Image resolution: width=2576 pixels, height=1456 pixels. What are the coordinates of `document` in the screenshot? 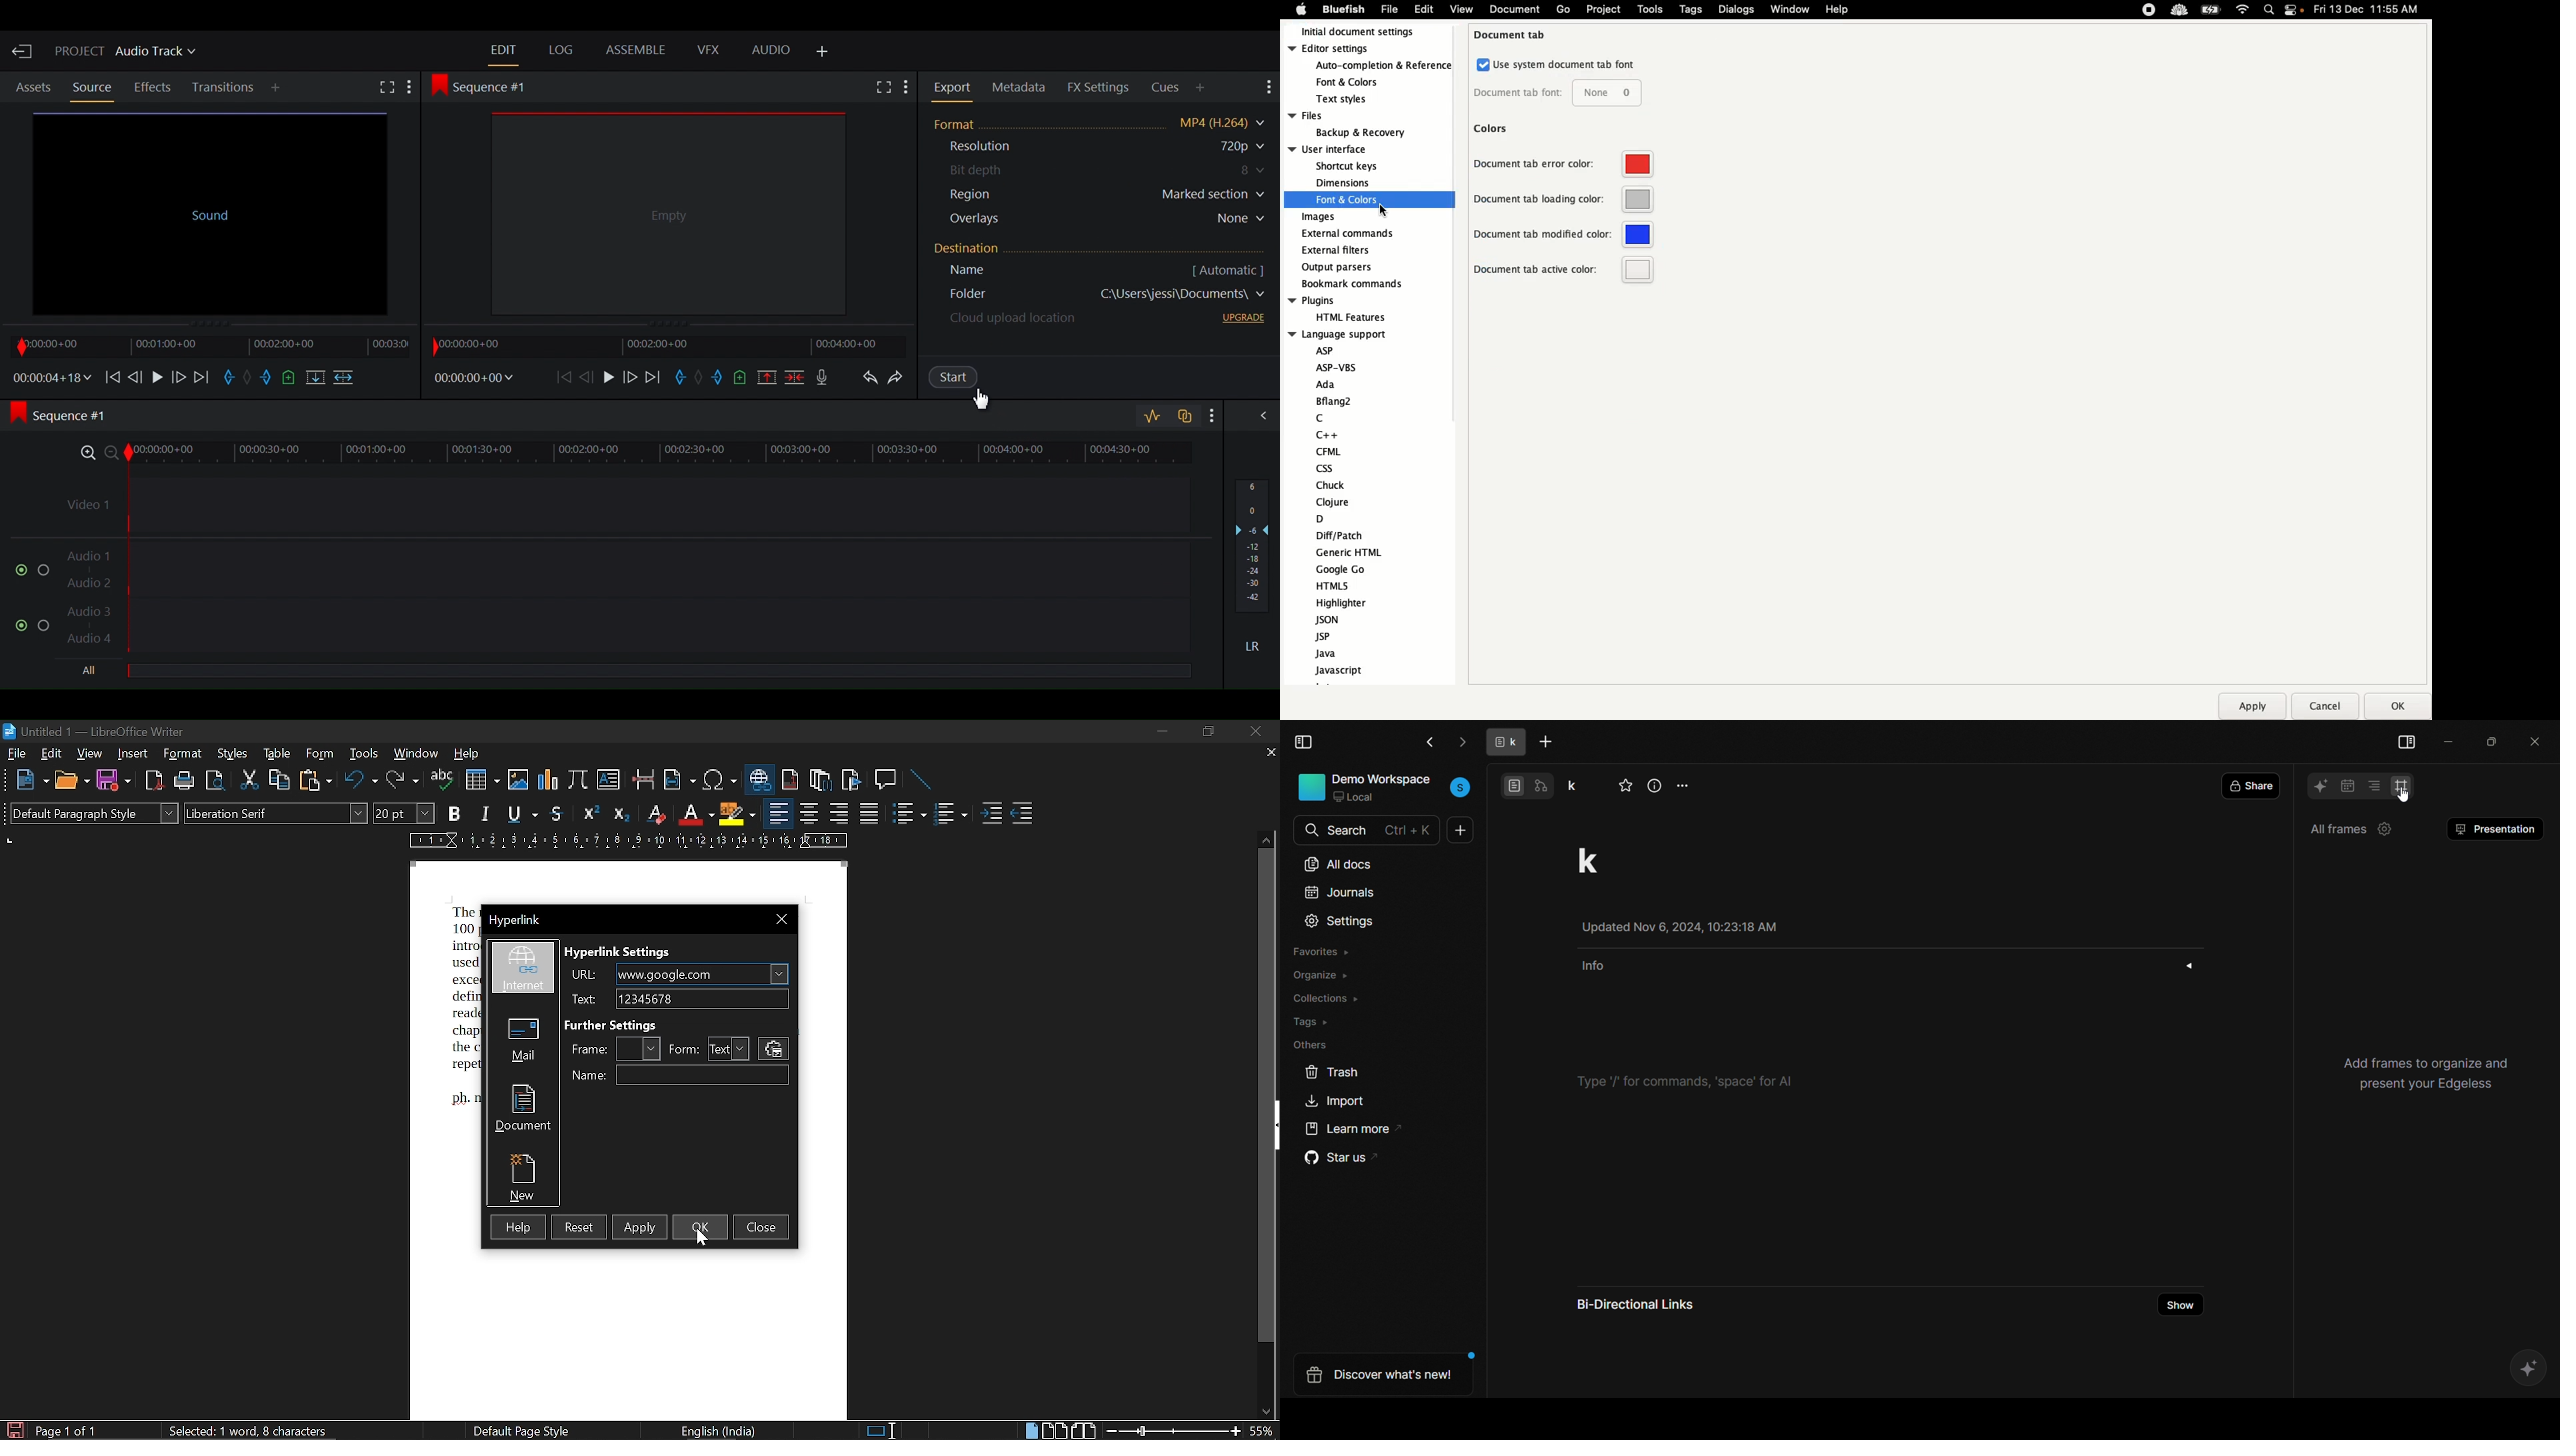 It's located at (522, 1106).